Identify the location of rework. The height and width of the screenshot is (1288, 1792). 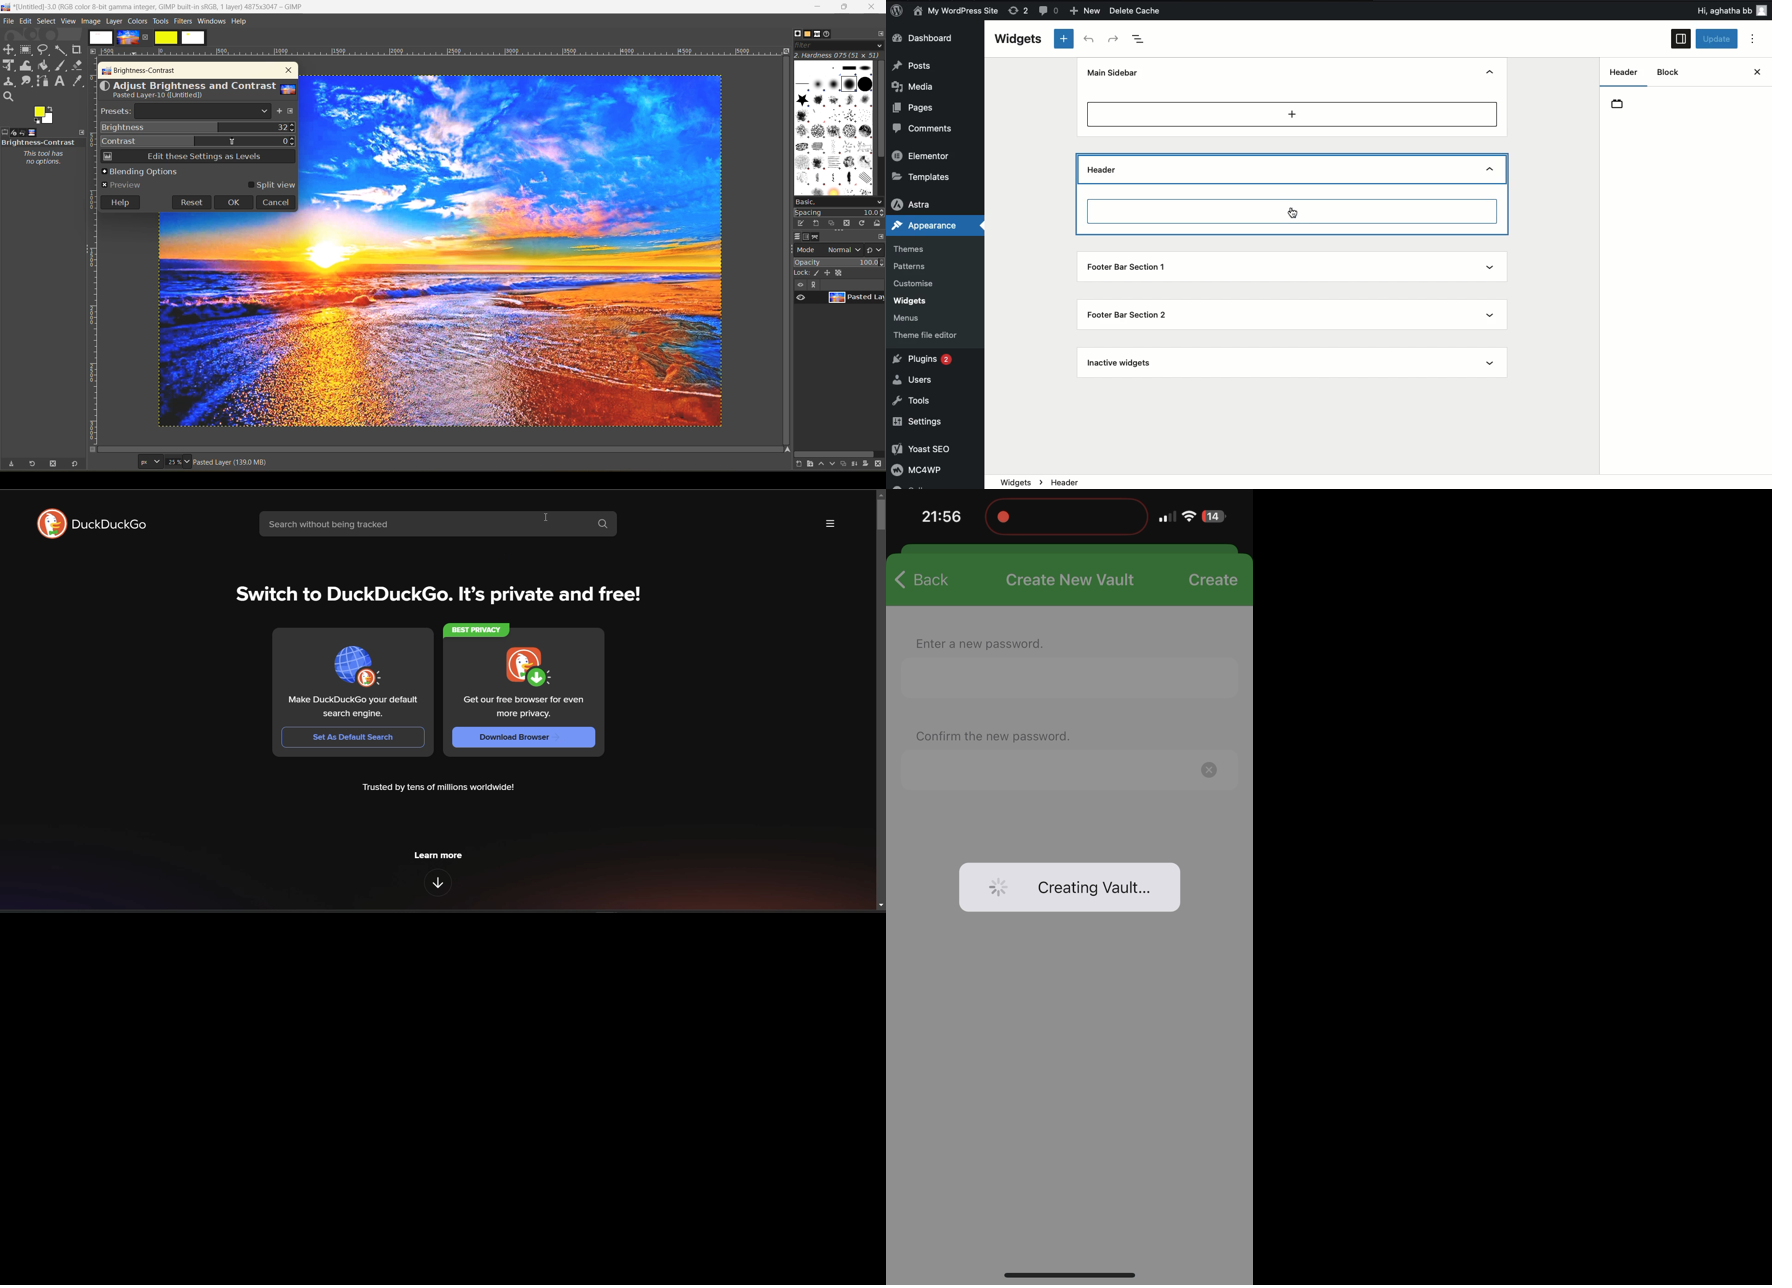
(1020, 12).